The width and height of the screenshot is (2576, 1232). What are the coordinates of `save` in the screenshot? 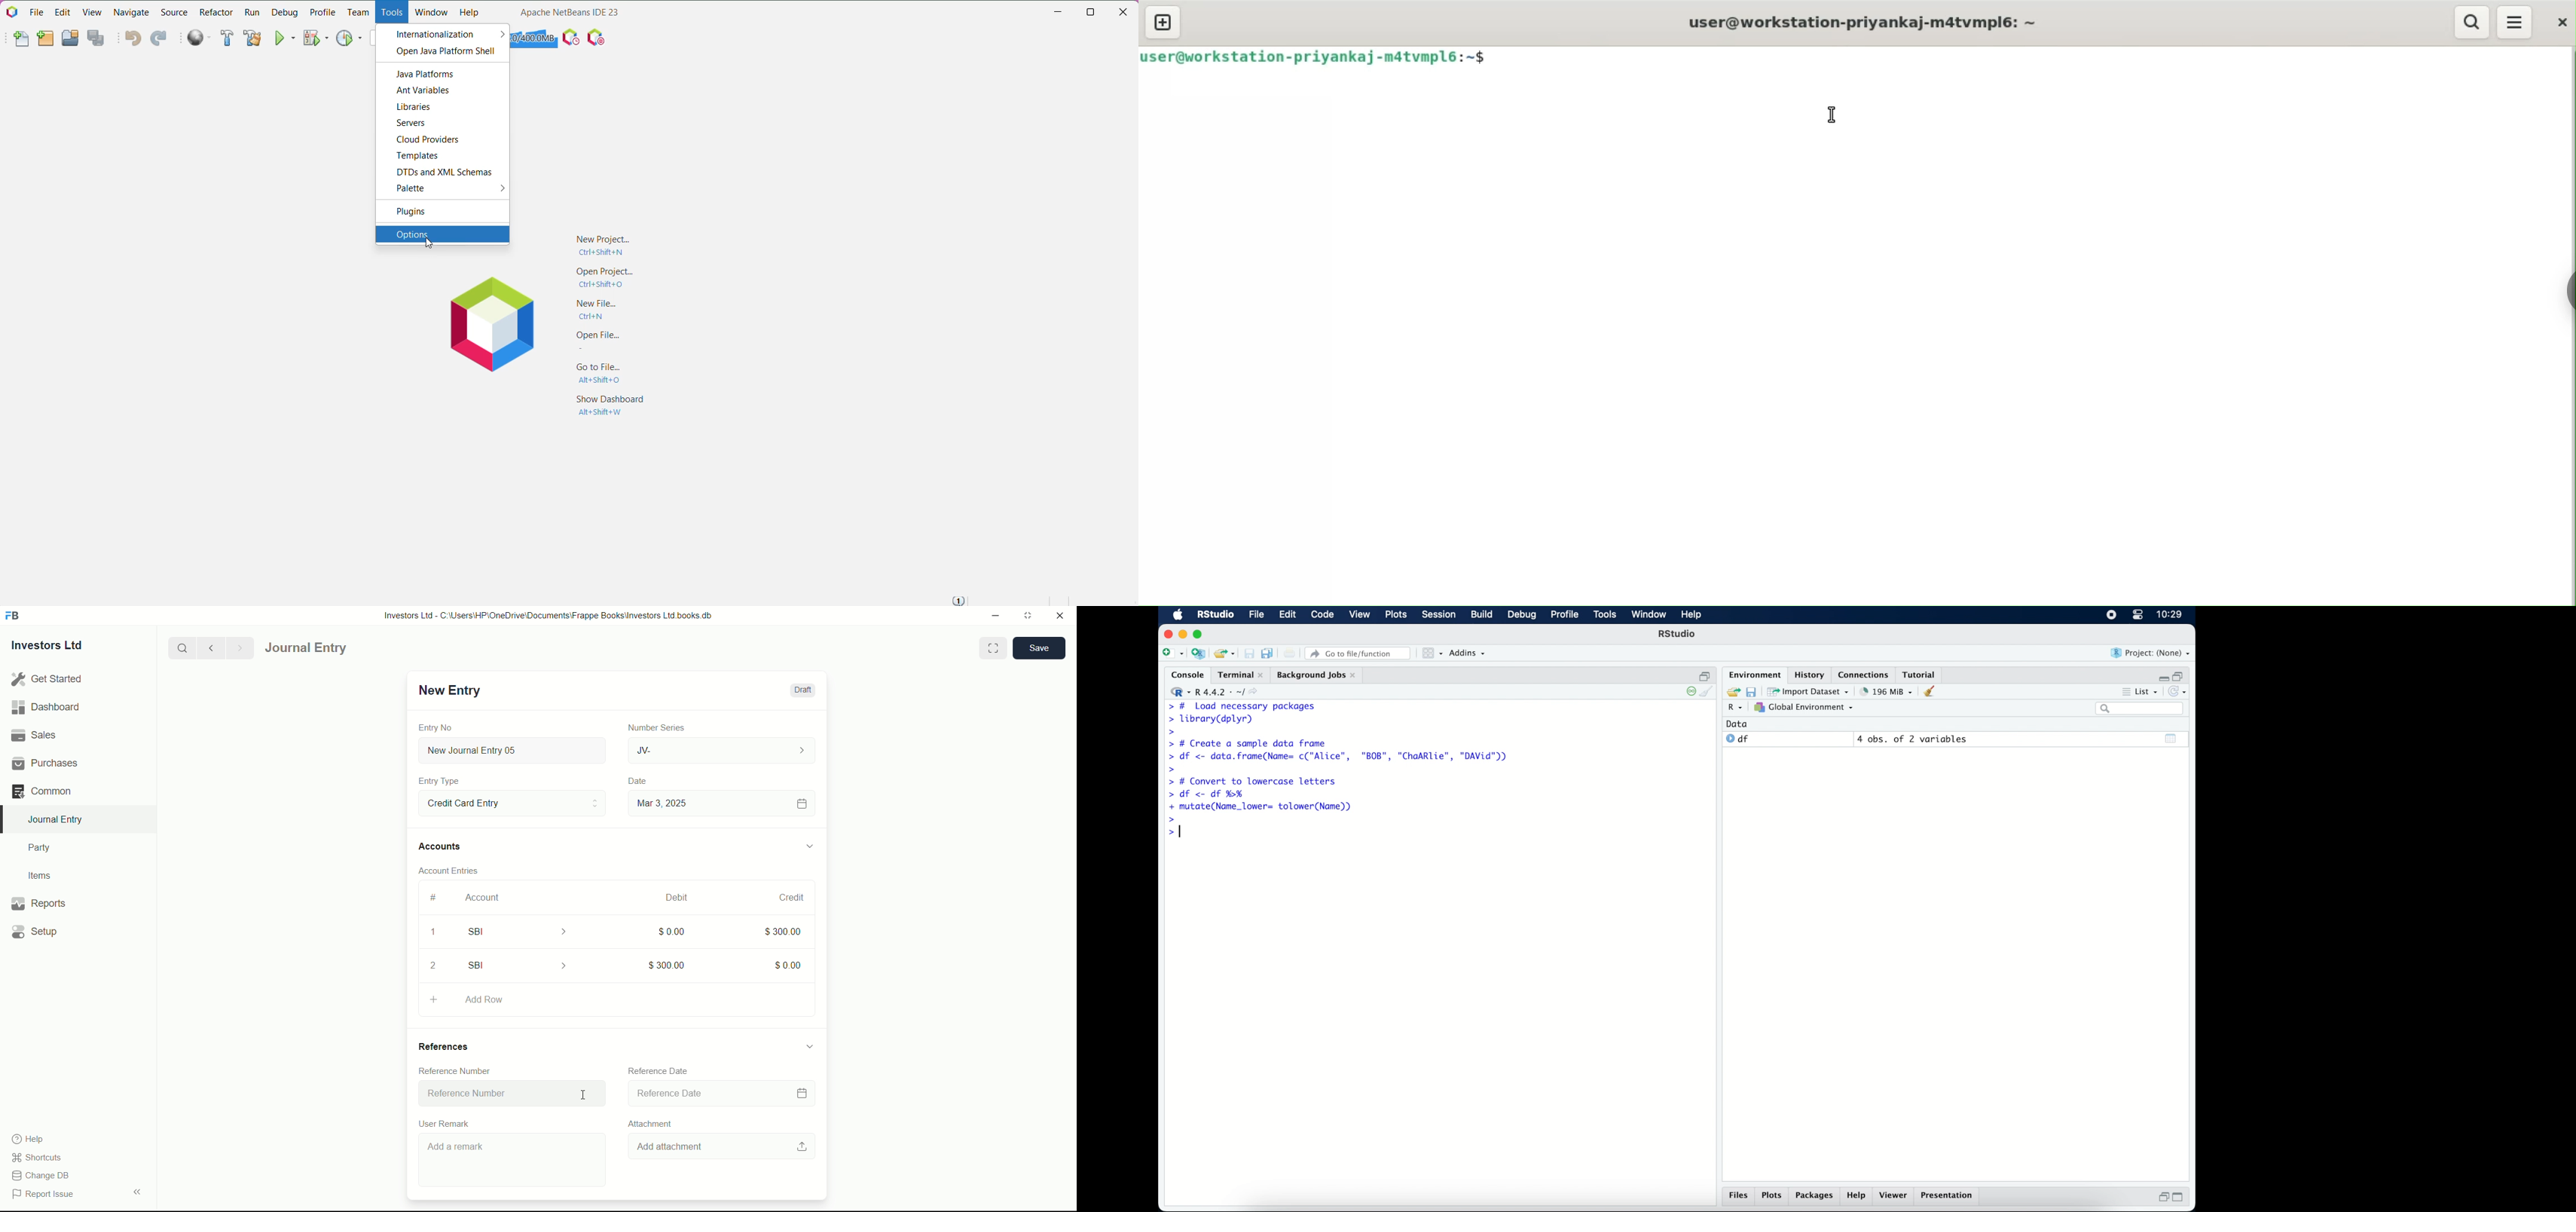 It's located at (1249, 653).